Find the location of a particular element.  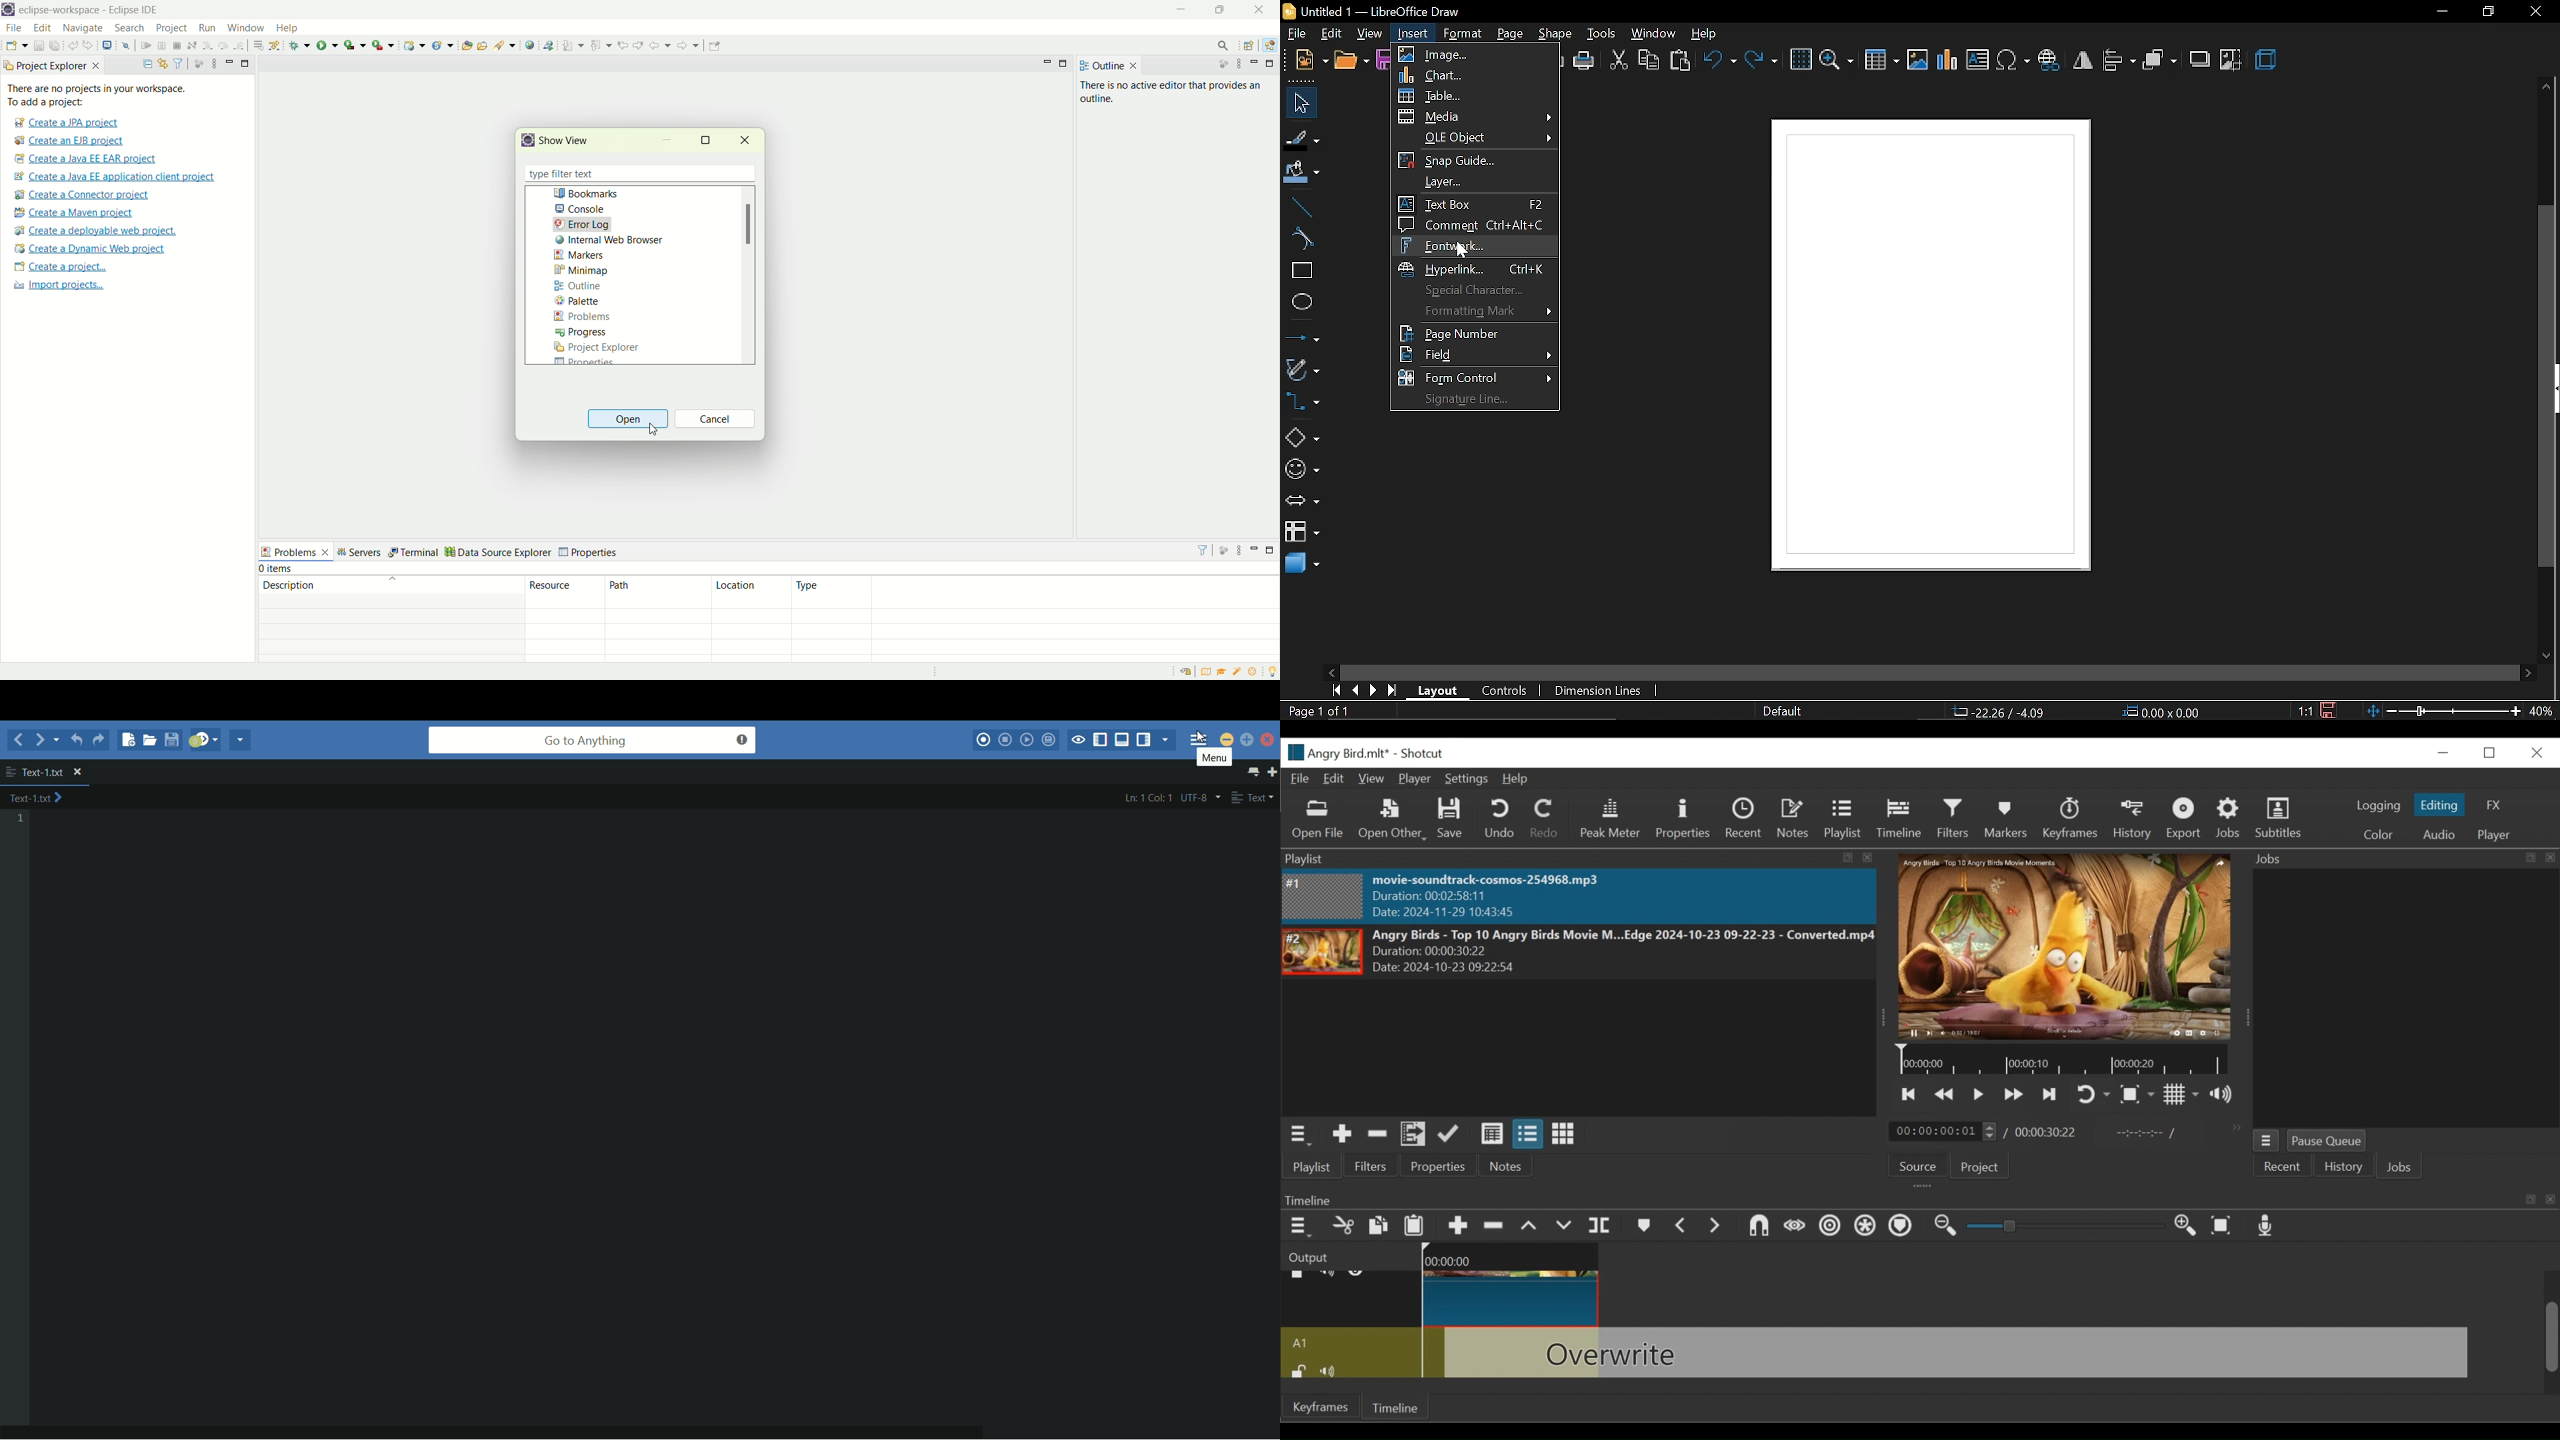

connector is located at coordinates (1303, 402).